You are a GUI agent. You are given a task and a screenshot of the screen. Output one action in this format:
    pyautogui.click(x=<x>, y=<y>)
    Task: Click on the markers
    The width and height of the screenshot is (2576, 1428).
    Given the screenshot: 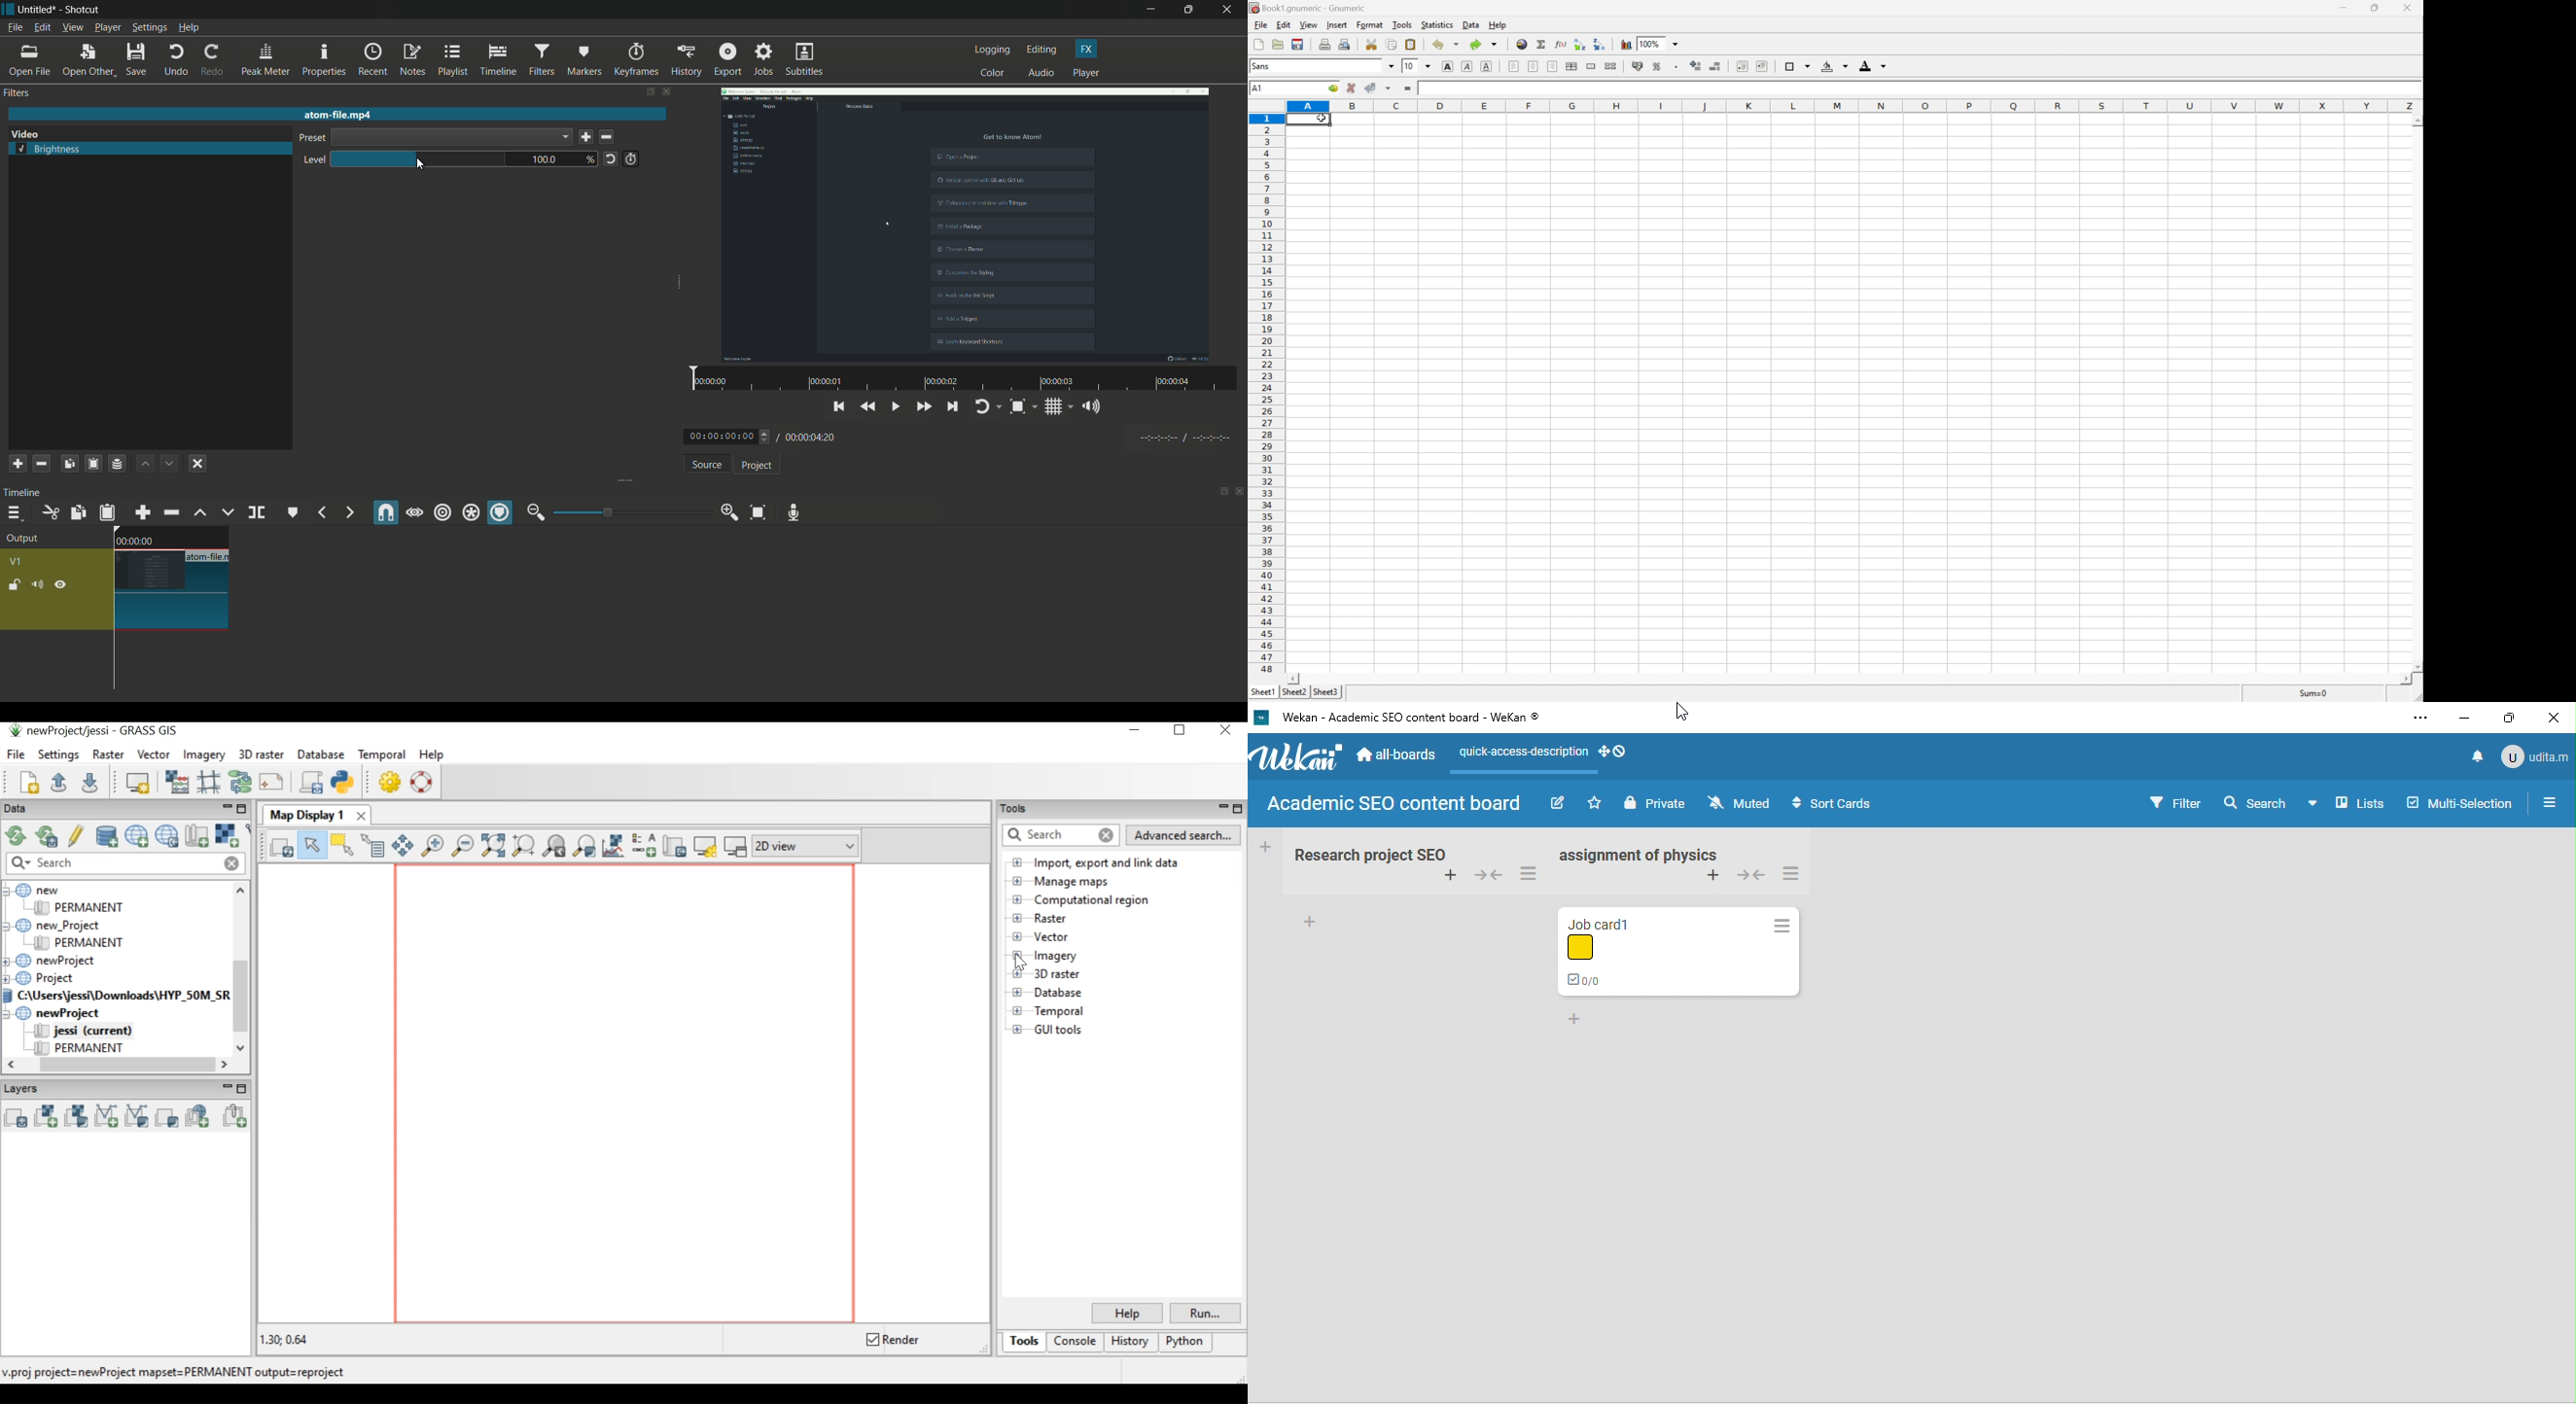 What is the action you would take?
    pyautogui.click(x=584, y=59)
    